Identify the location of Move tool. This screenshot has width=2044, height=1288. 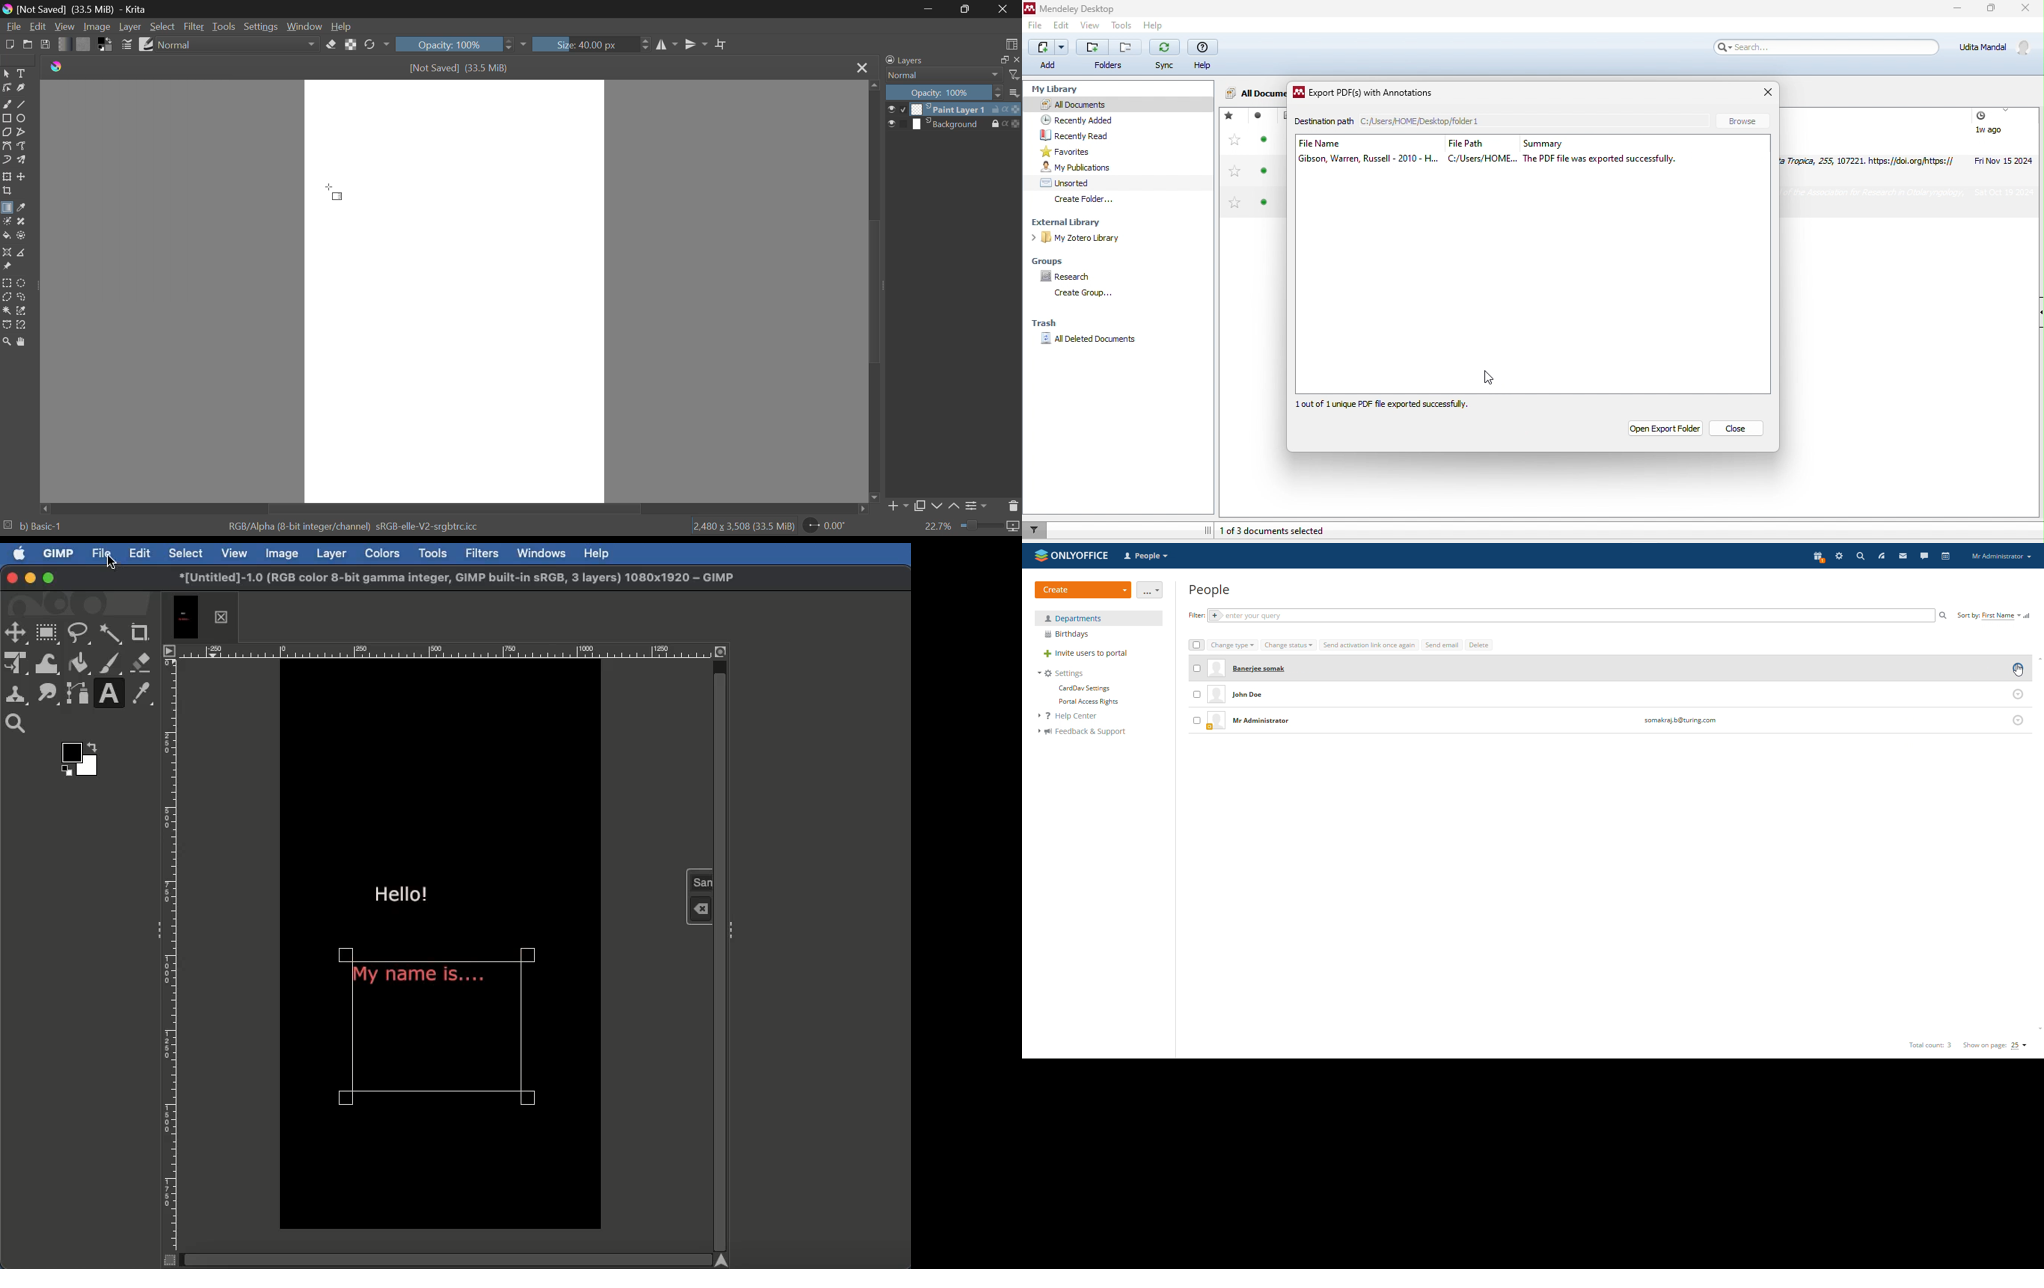
(16, 634).